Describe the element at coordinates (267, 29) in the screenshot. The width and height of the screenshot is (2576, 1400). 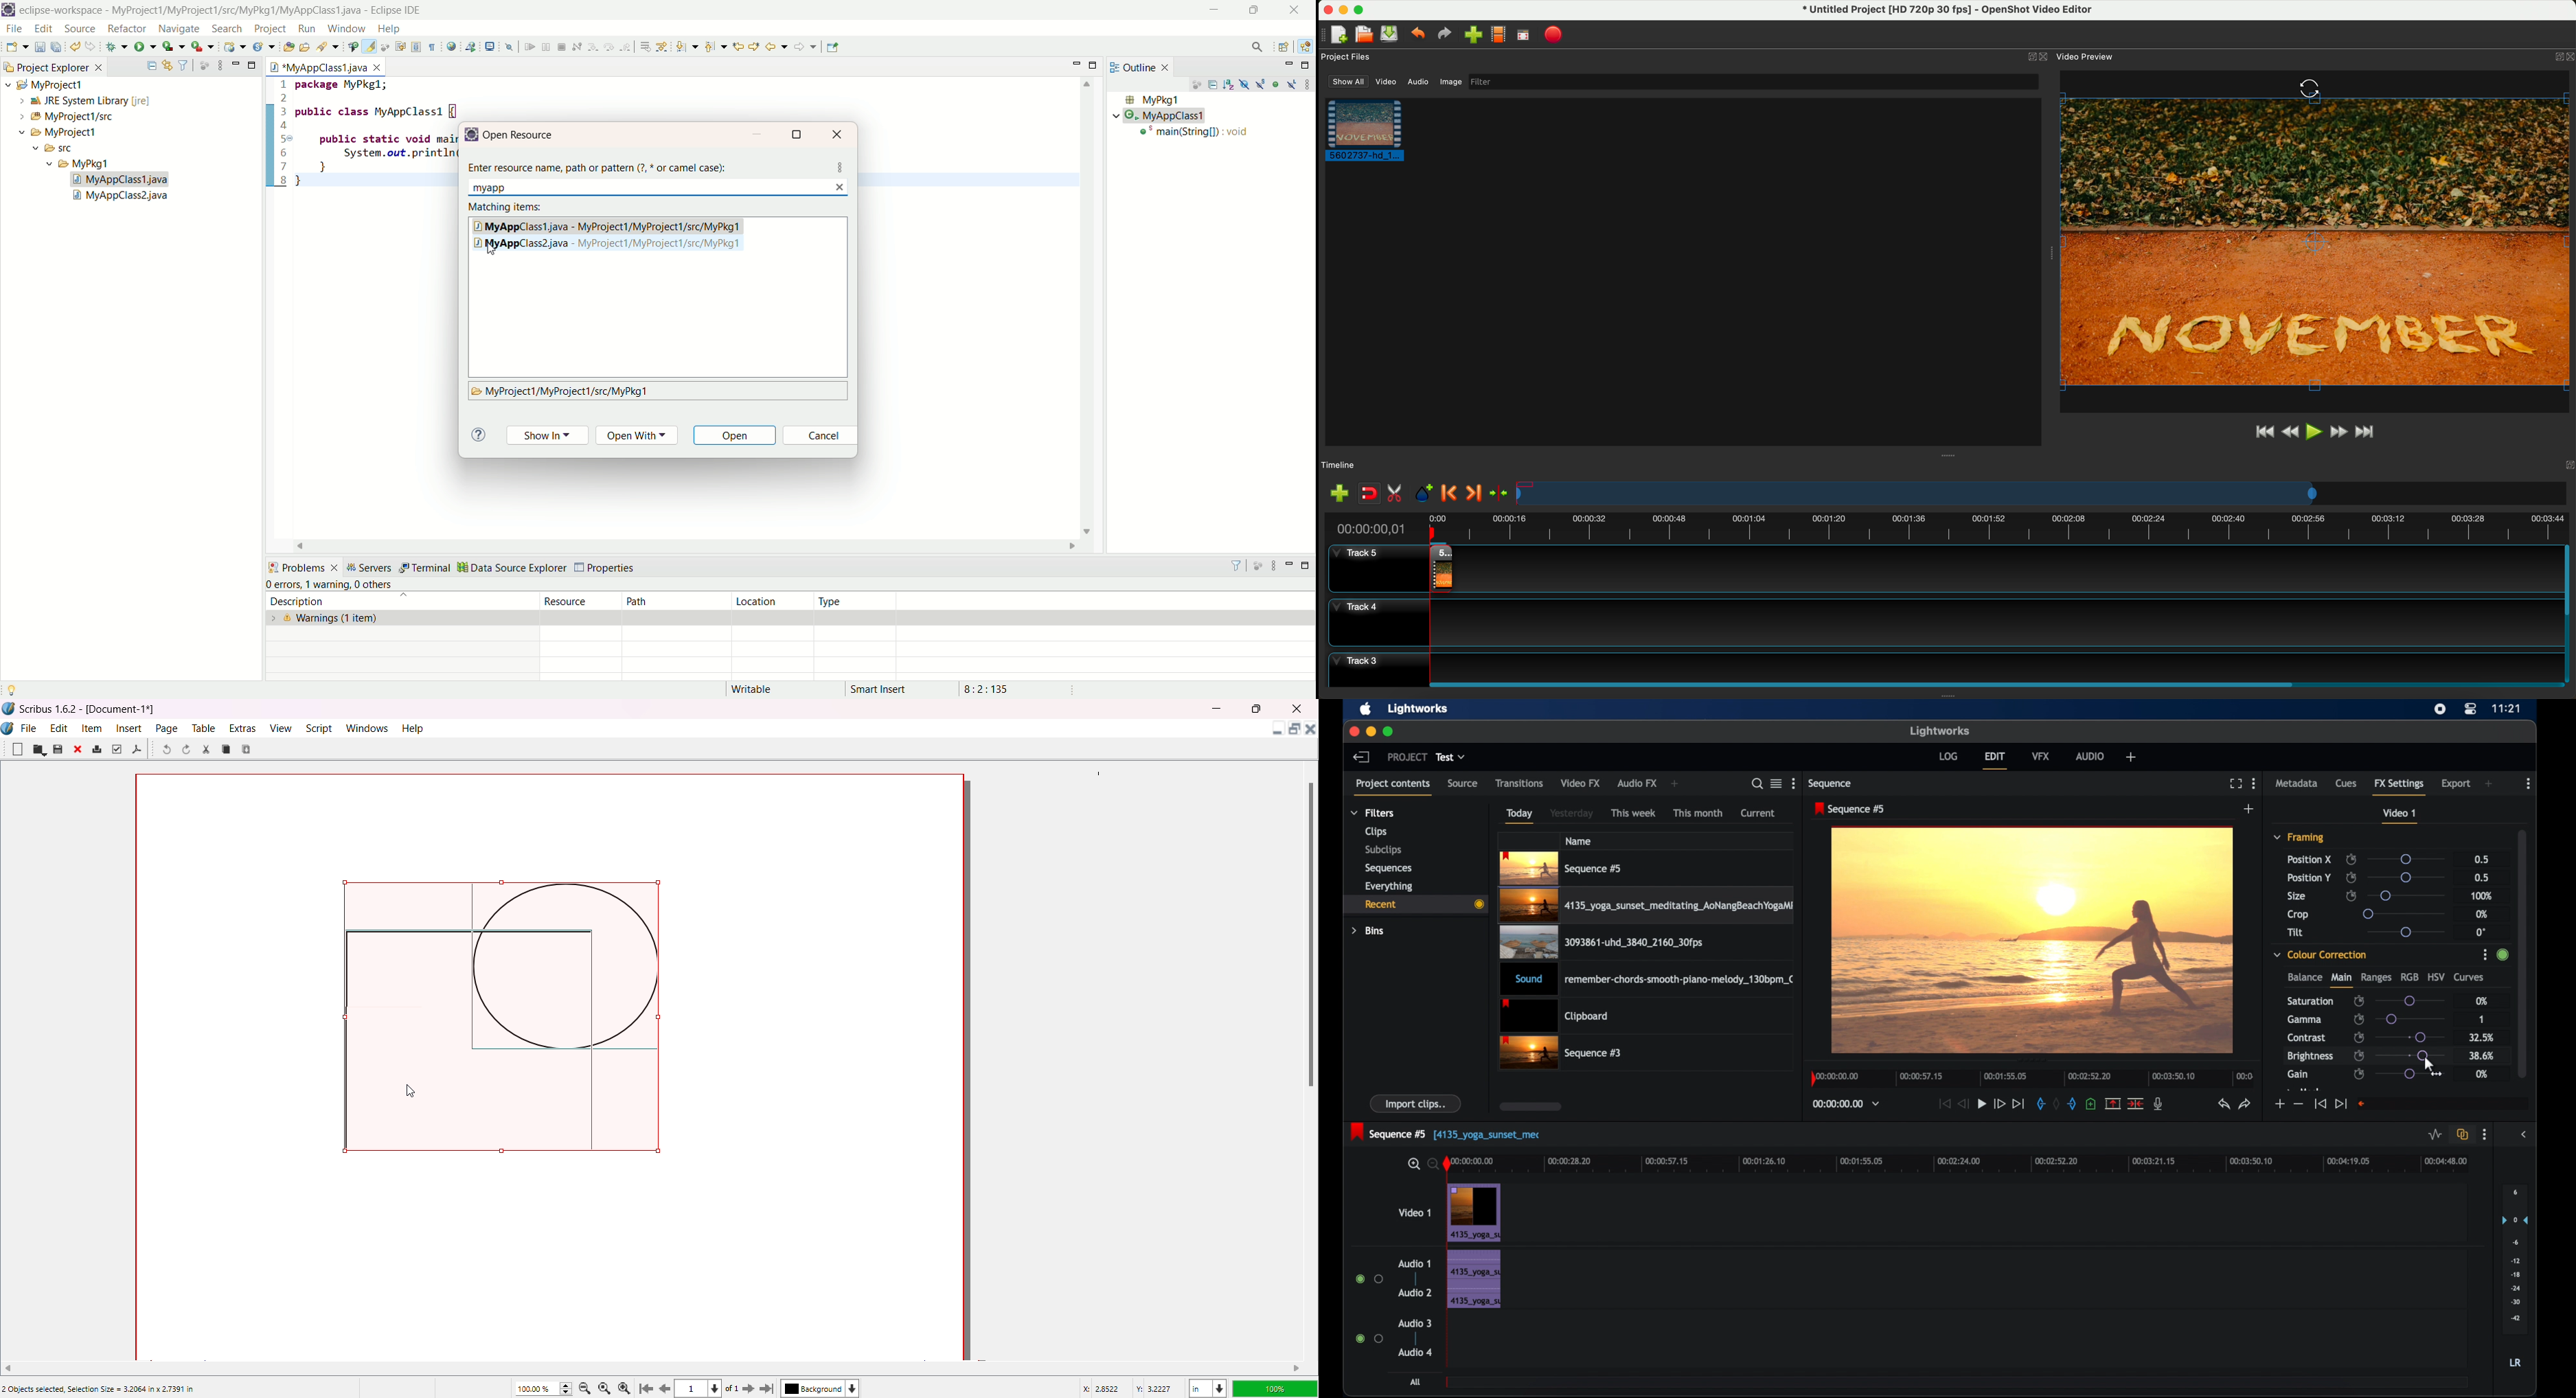
I see `project` at that location.